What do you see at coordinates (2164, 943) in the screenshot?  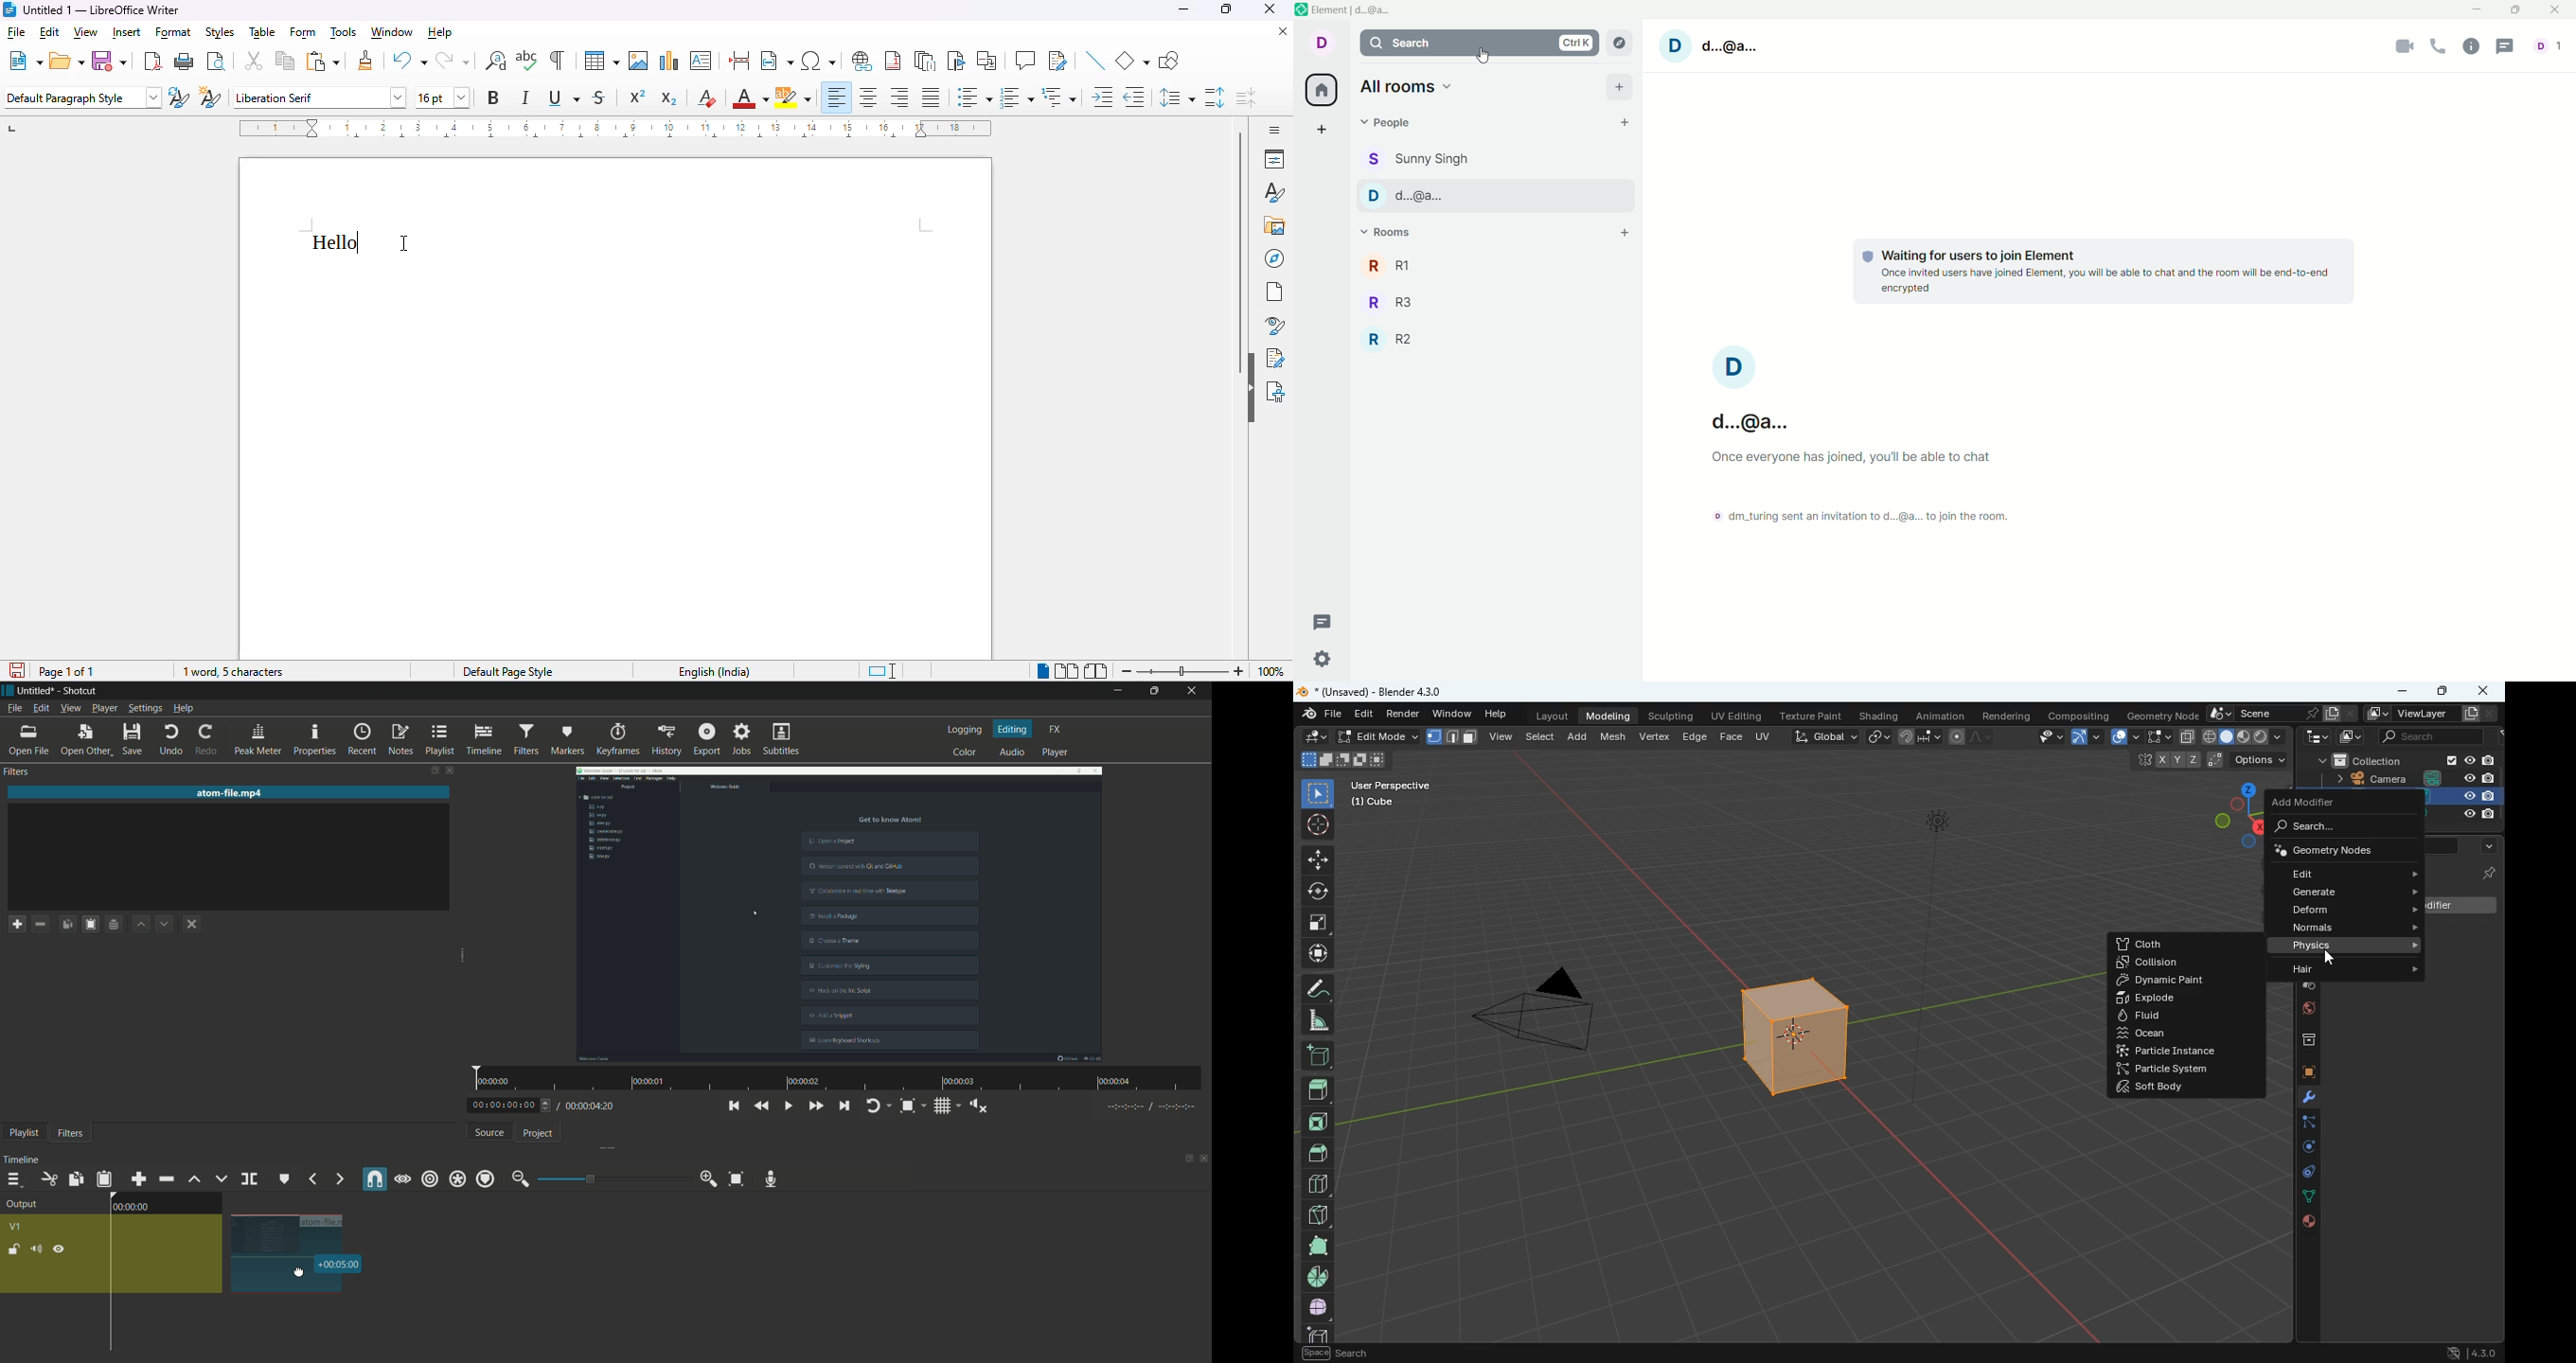 I see `cloth` at bounding box center [2164, 943].